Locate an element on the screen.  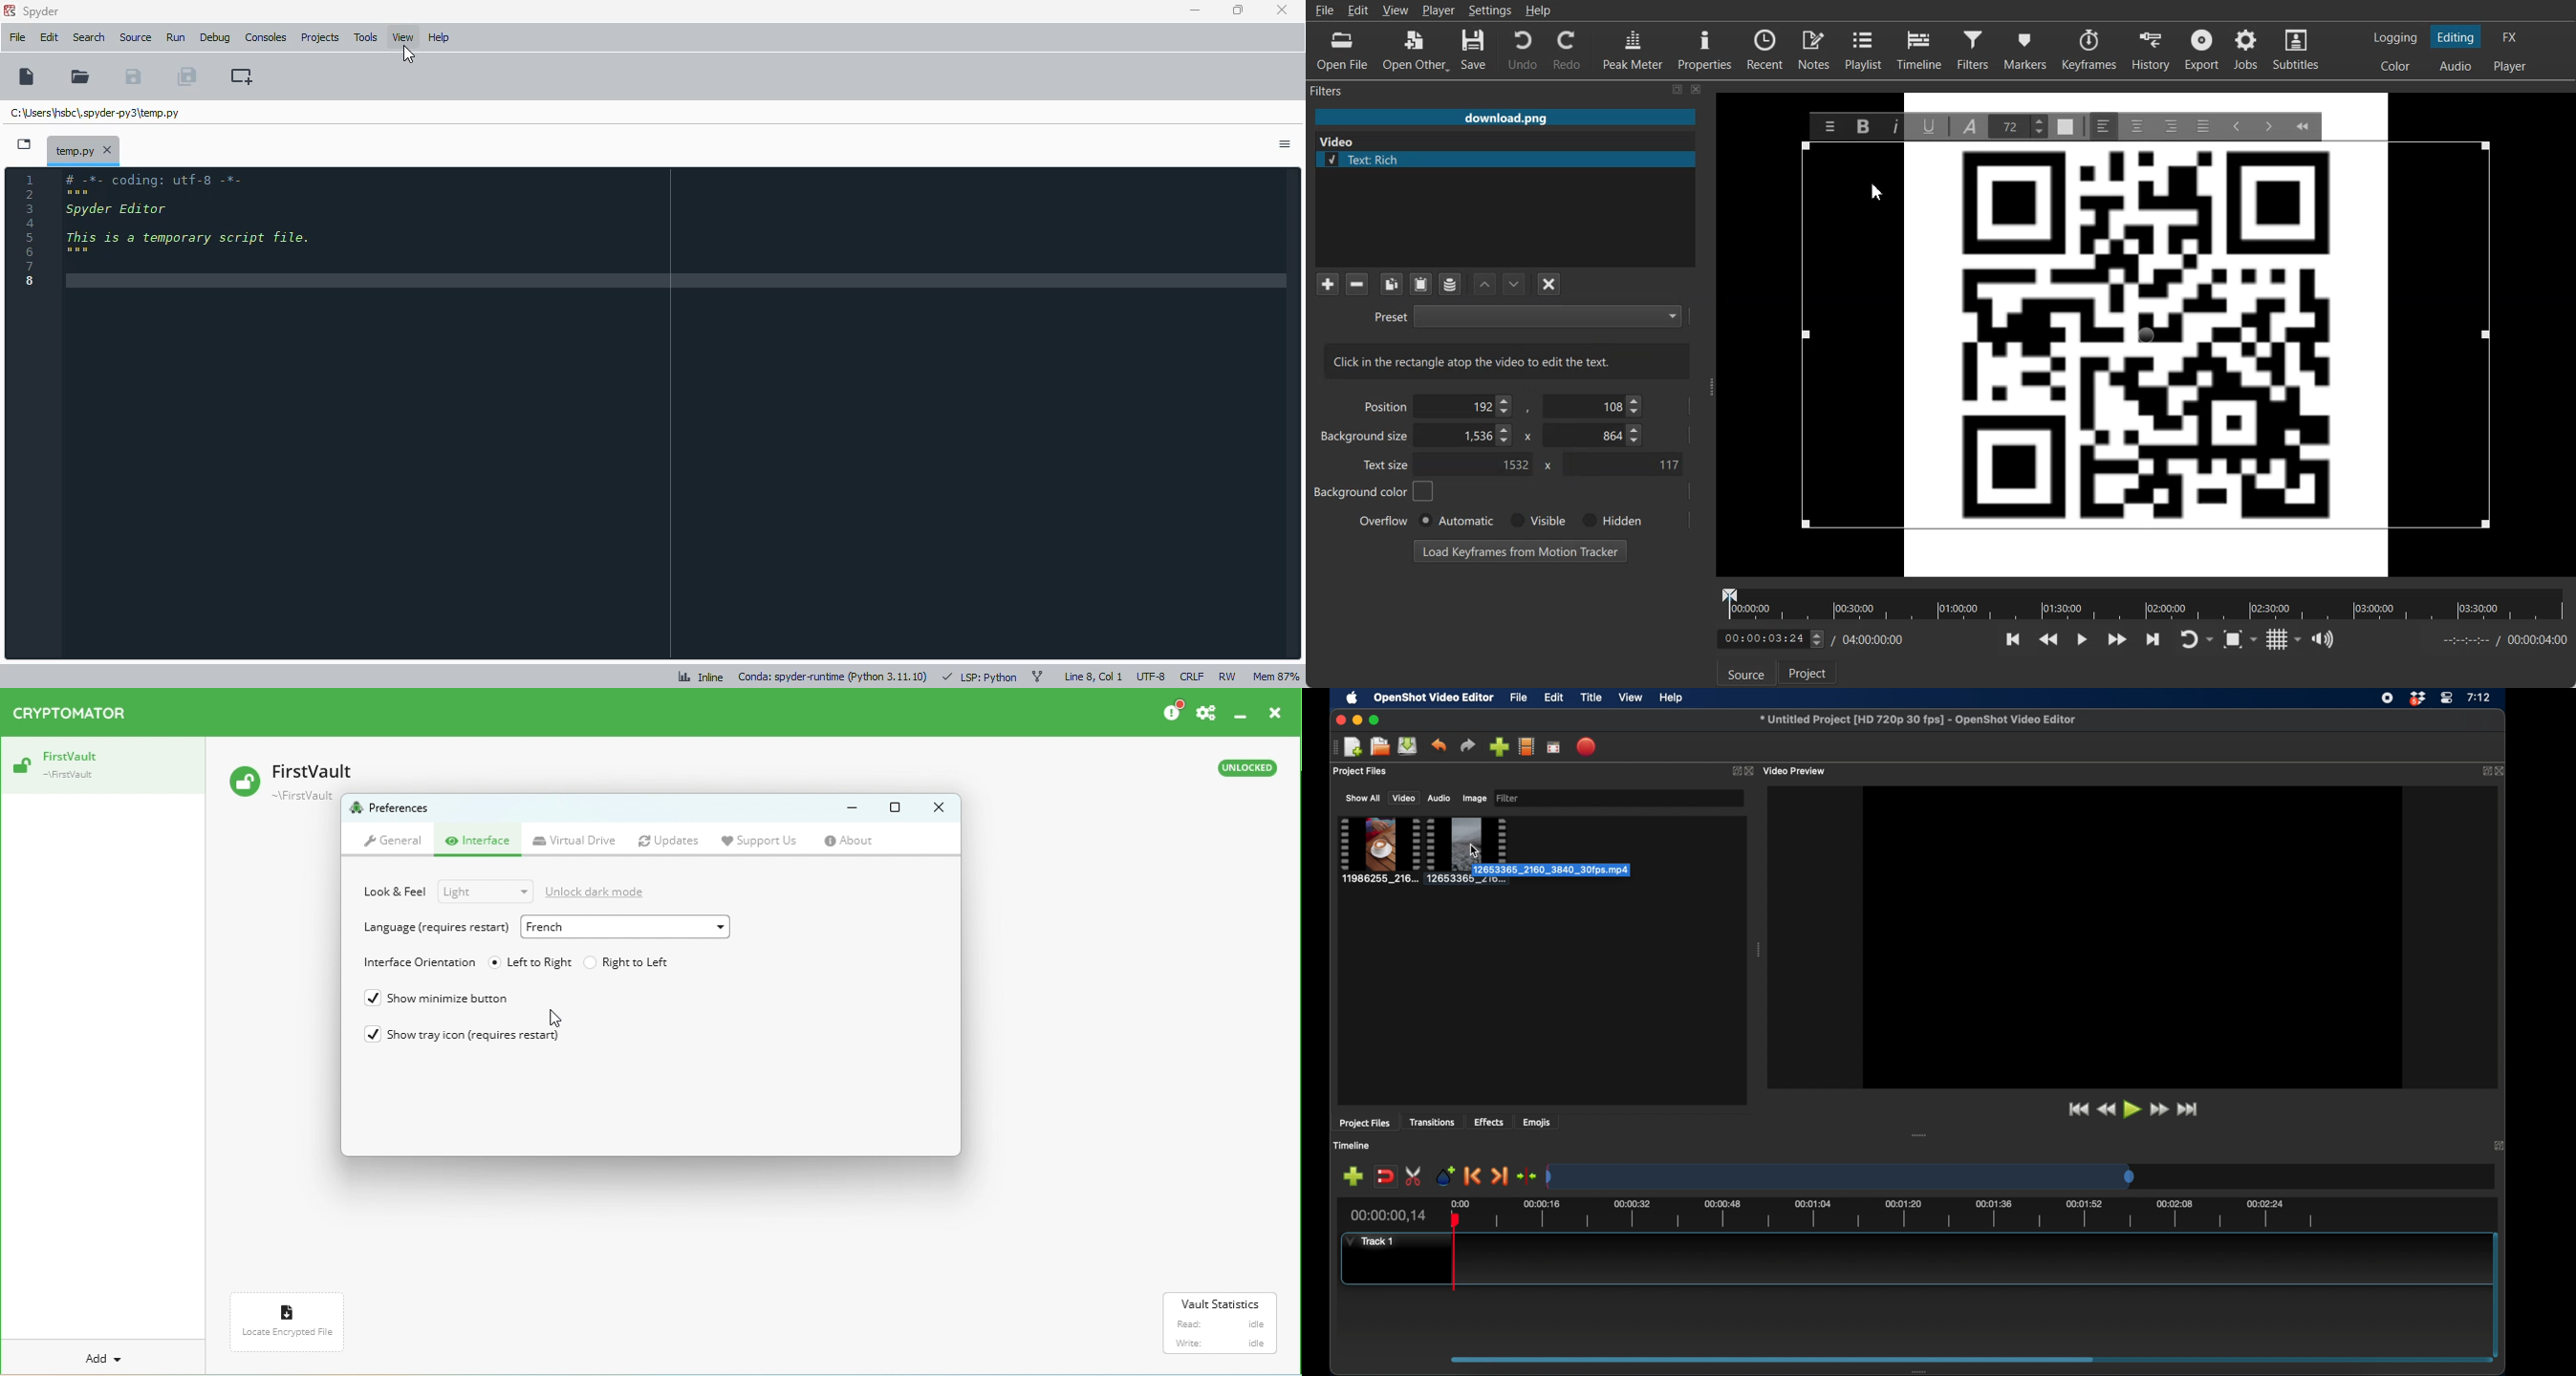
logo is located at coordinates (9, 11).